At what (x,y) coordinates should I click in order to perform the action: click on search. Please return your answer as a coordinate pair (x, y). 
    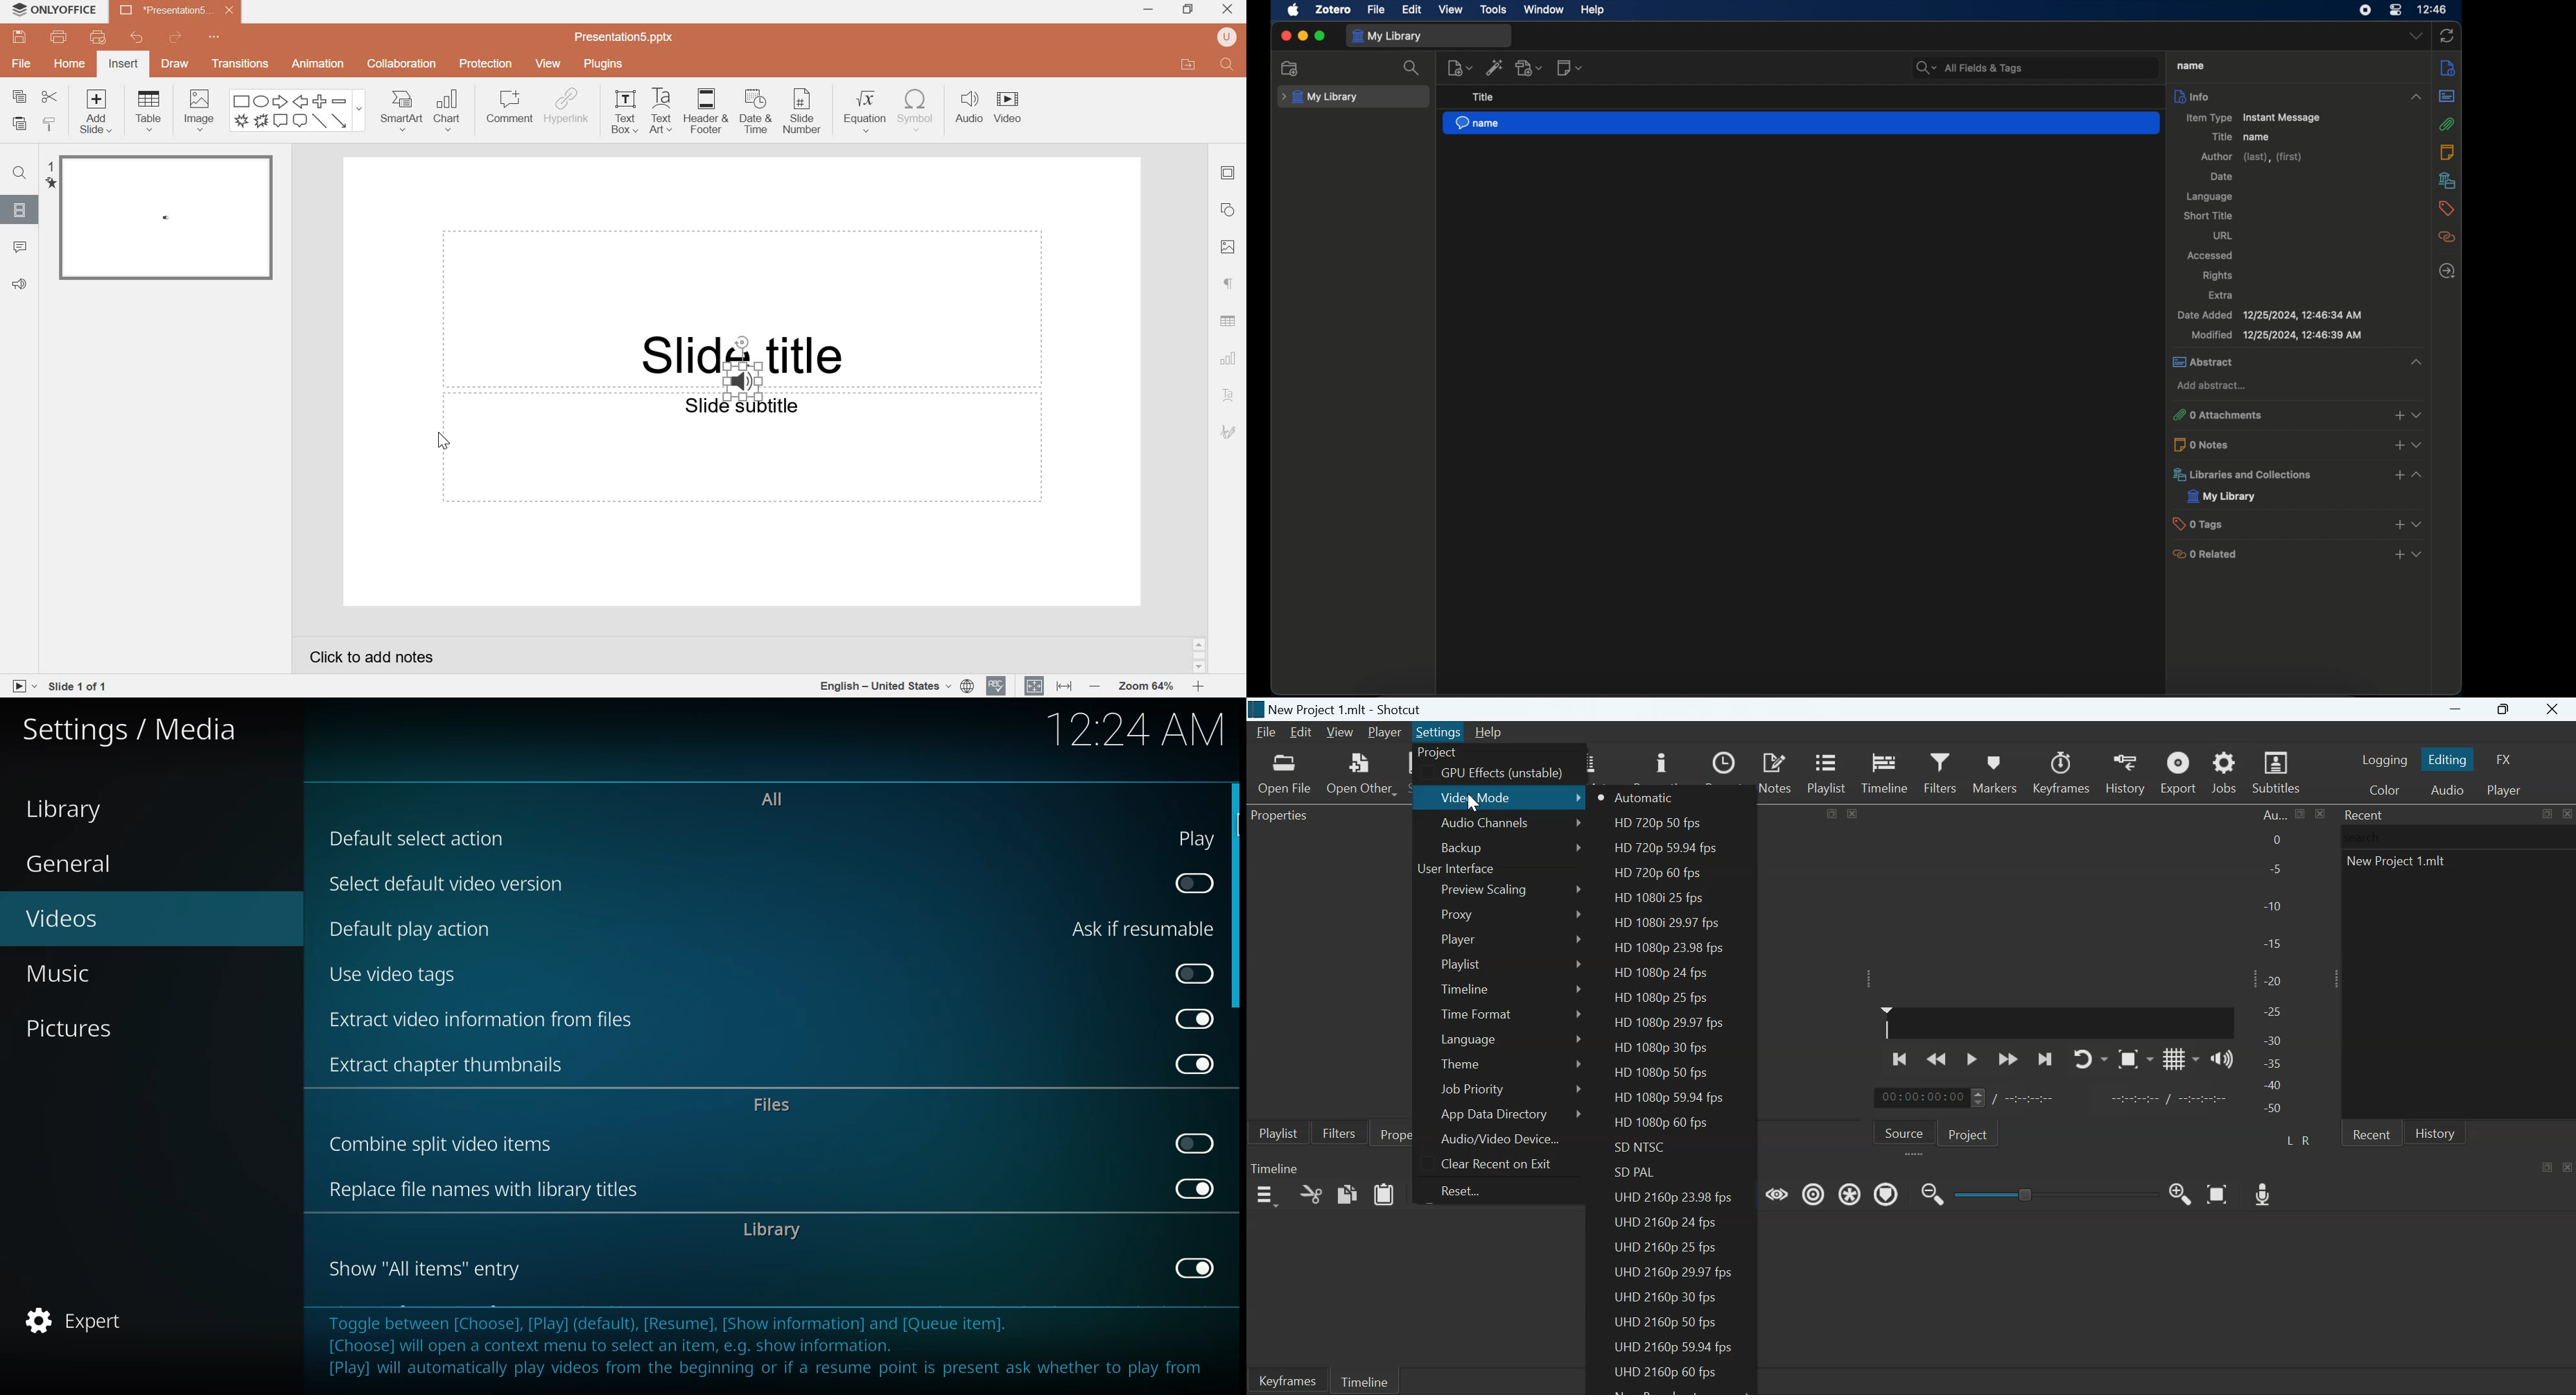
    Looking at the image, I should click on (2366, 837).